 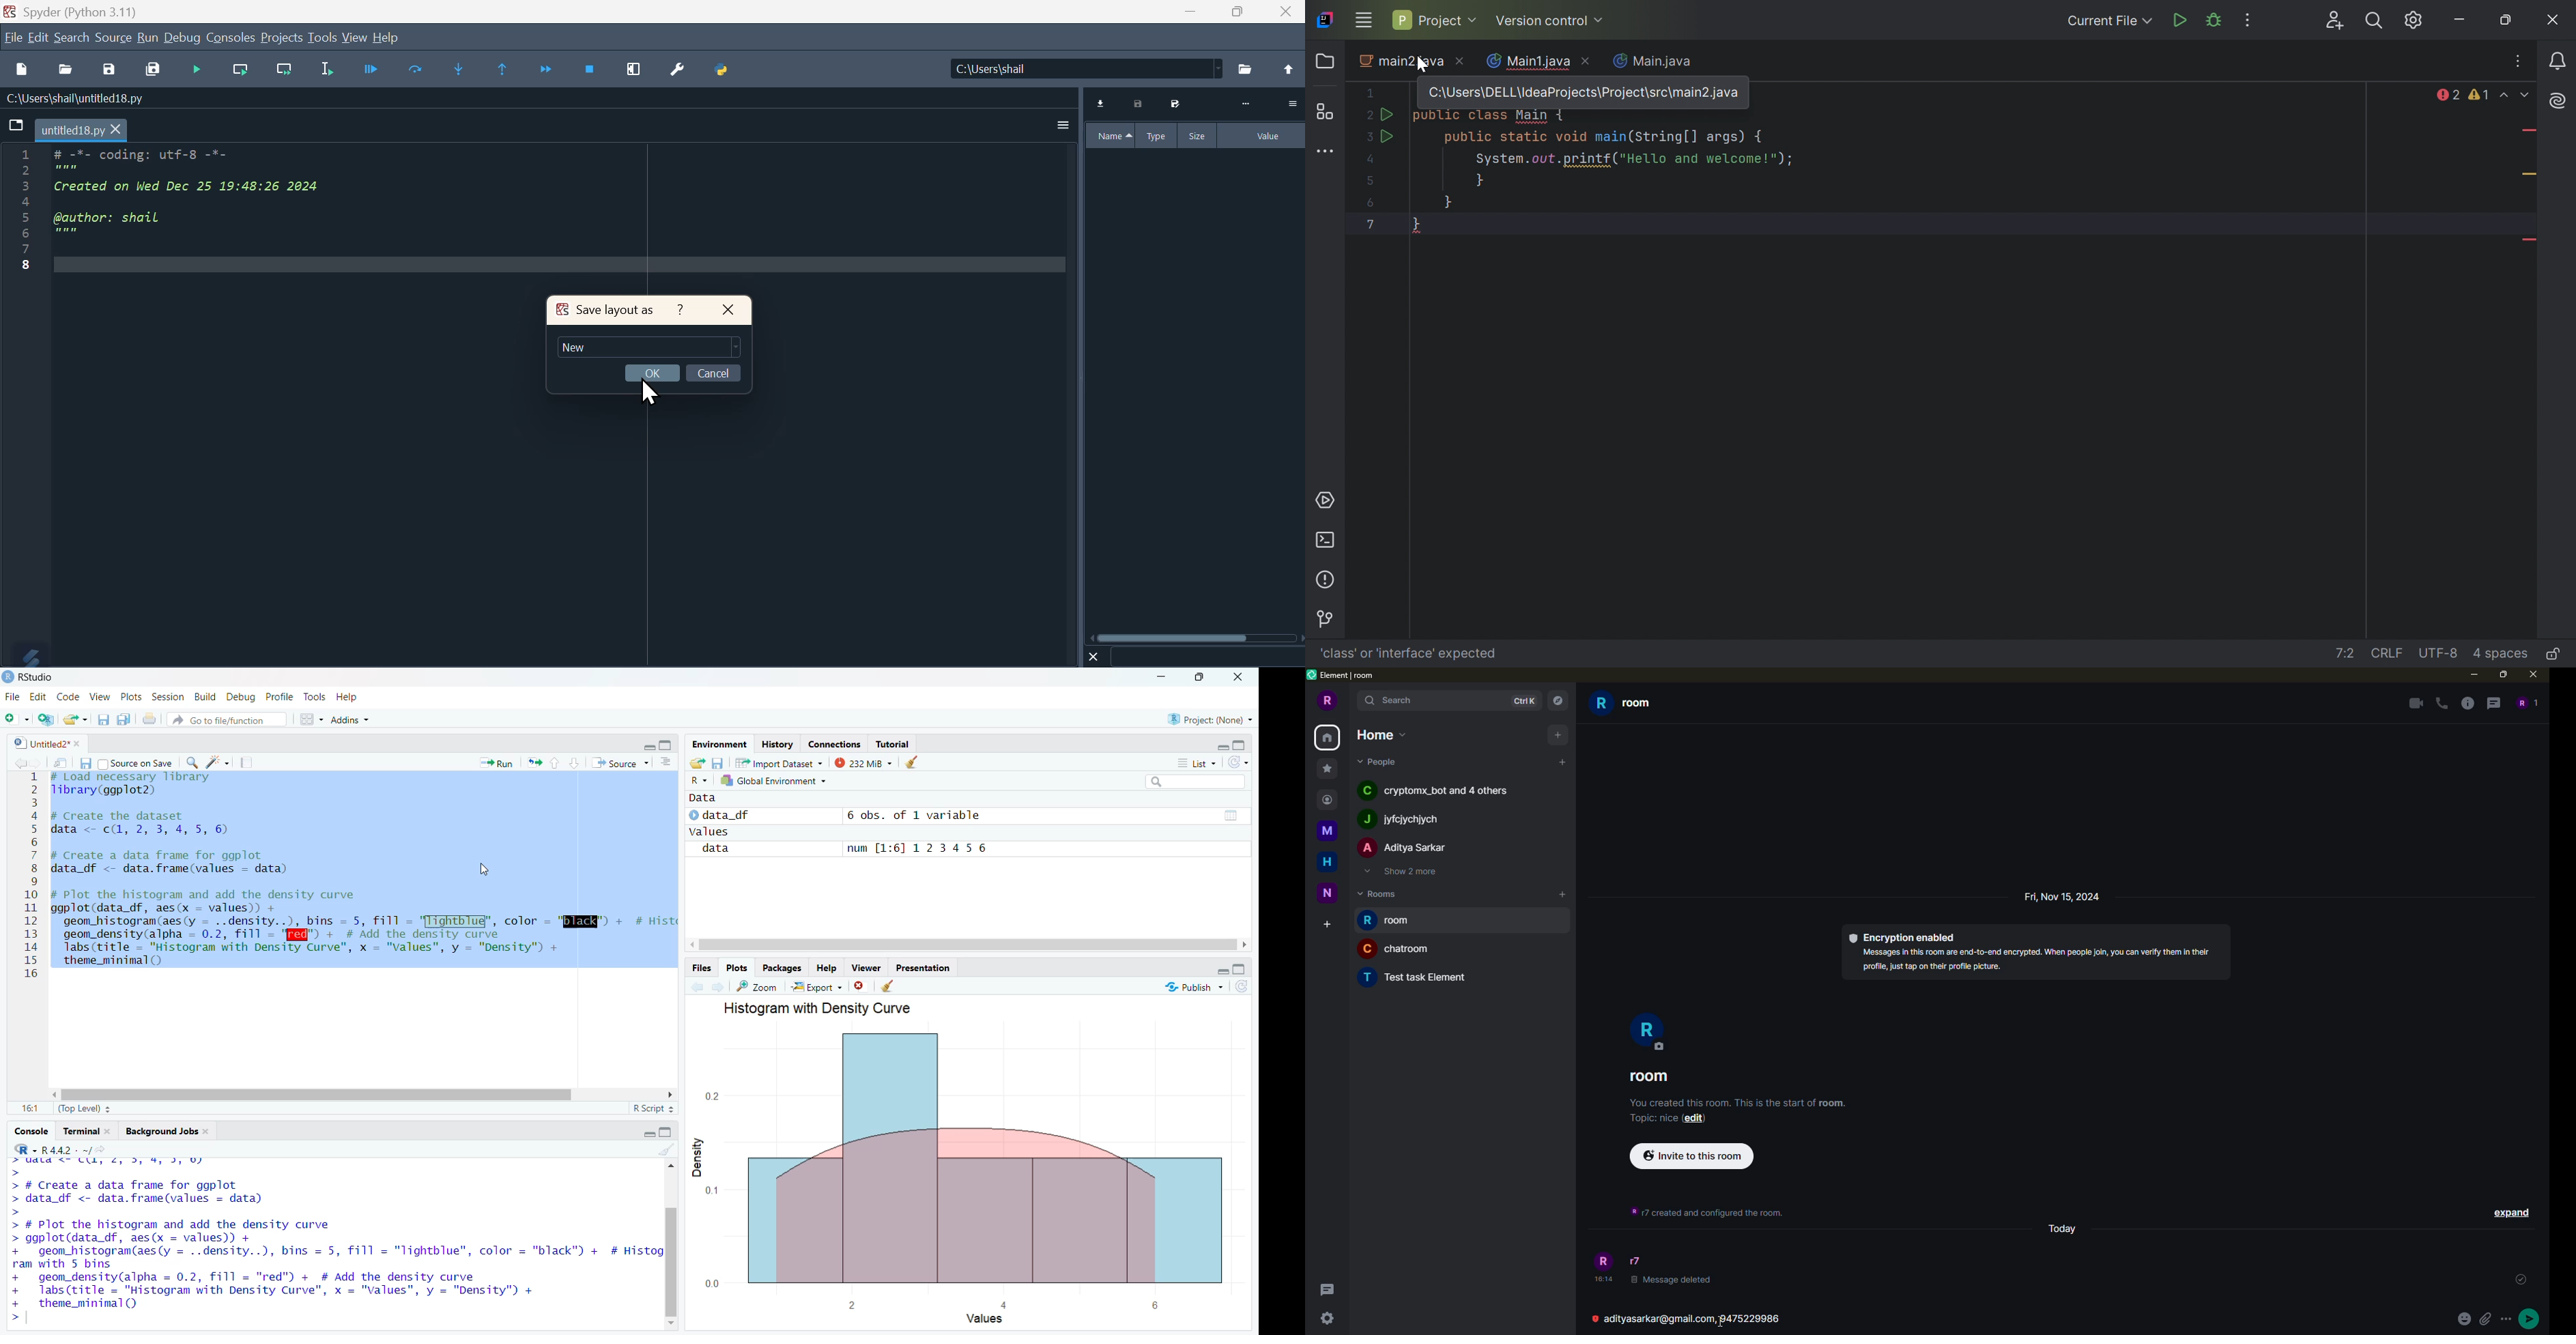 What do you see at coordinates (315, 696) in the screenshot?
I see `Tools` at bounding box center [315, 696].